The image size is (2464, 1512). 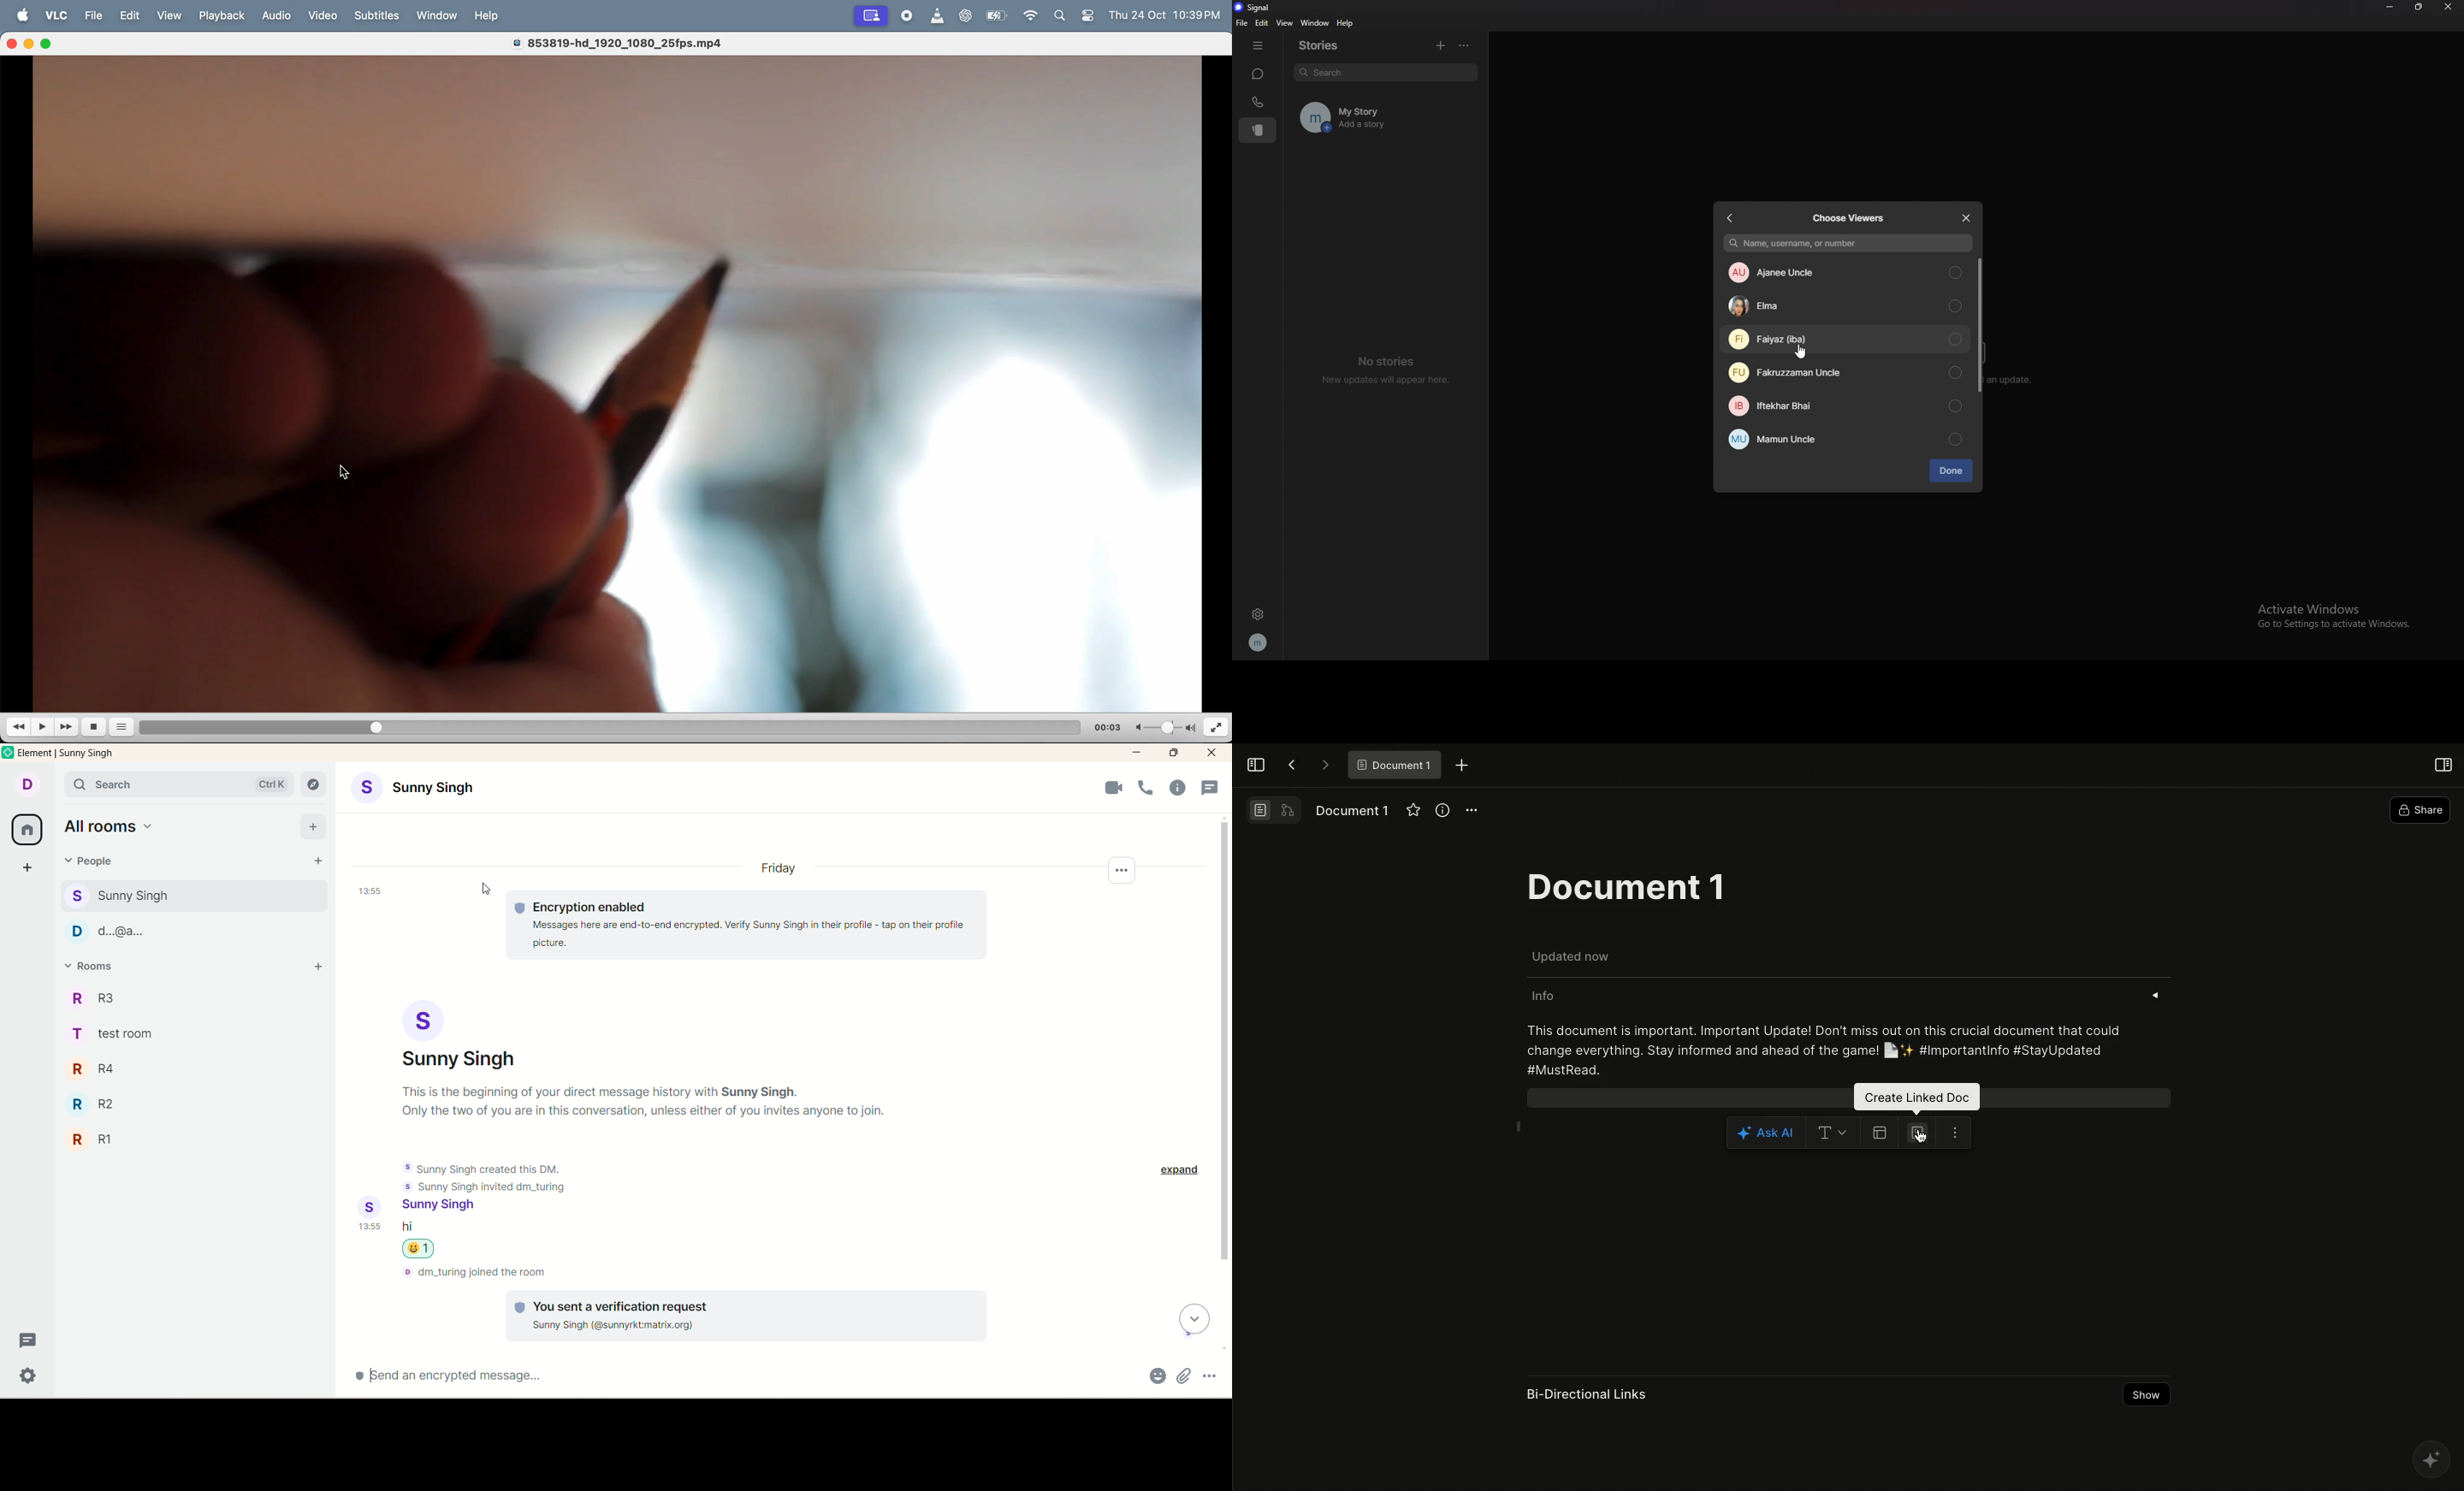 I want to click on Sunny Singh chat, so click(x=194, y=896).